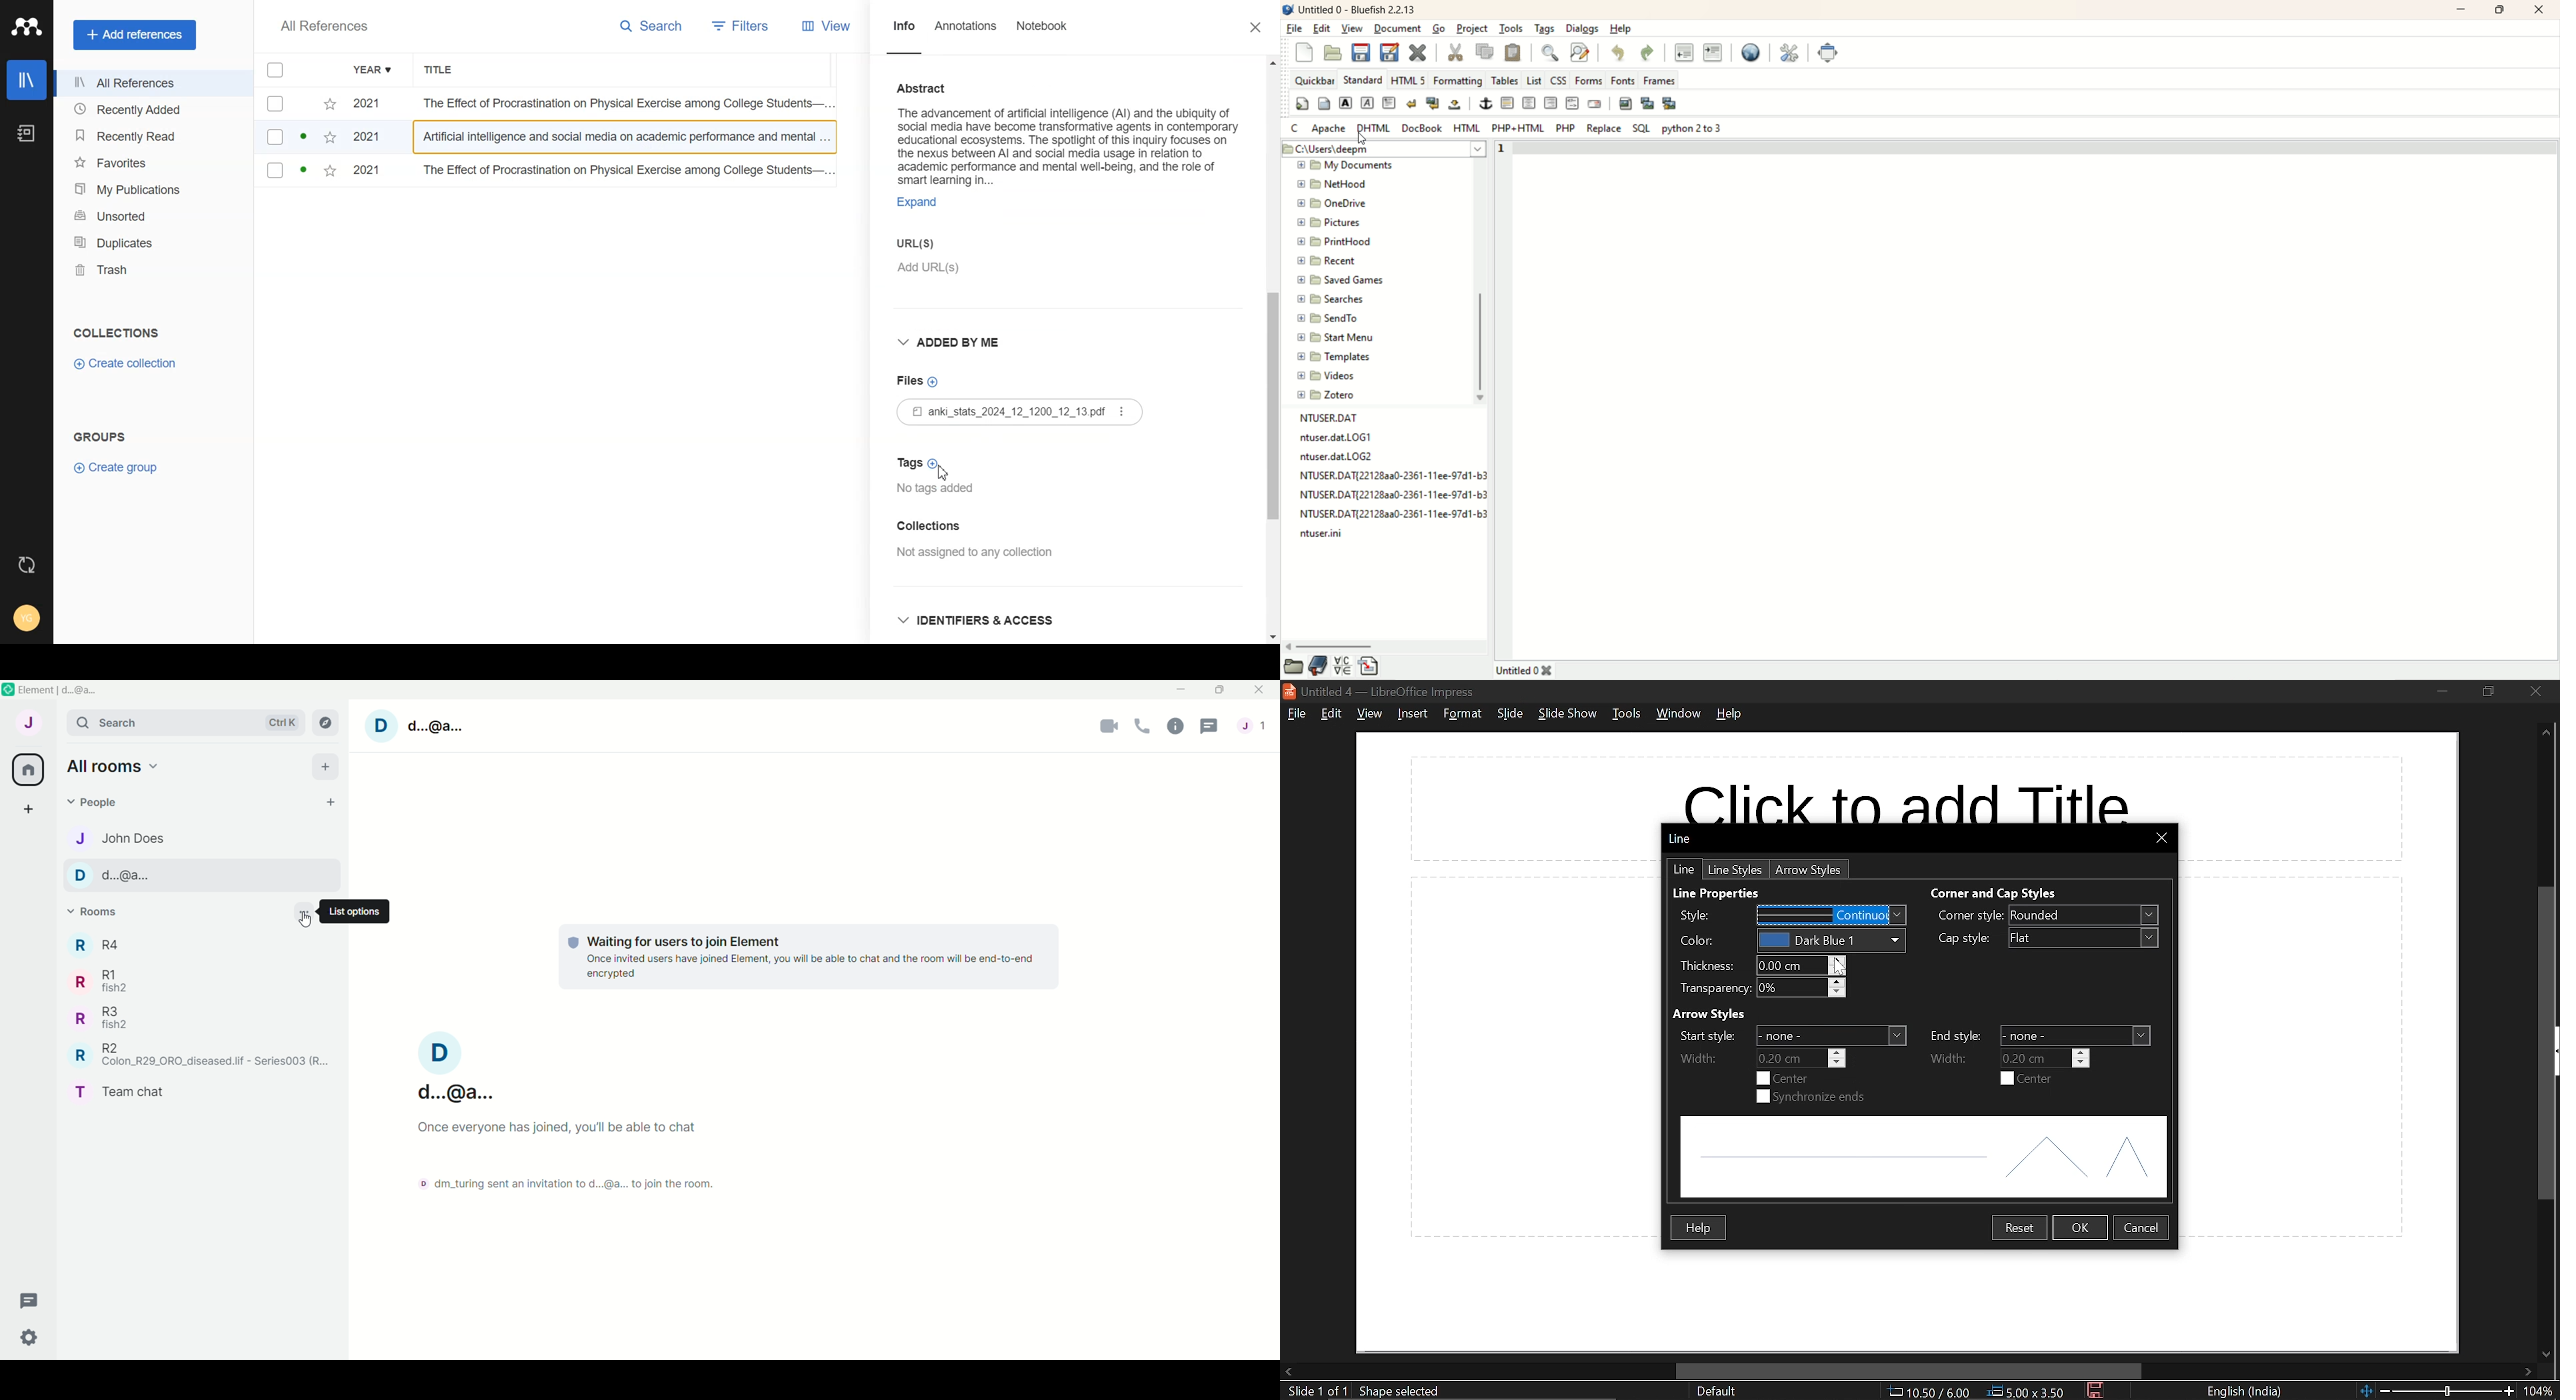  Describe the element at coordinates (1392, 492) in the screenshot. I see `file` at that location.